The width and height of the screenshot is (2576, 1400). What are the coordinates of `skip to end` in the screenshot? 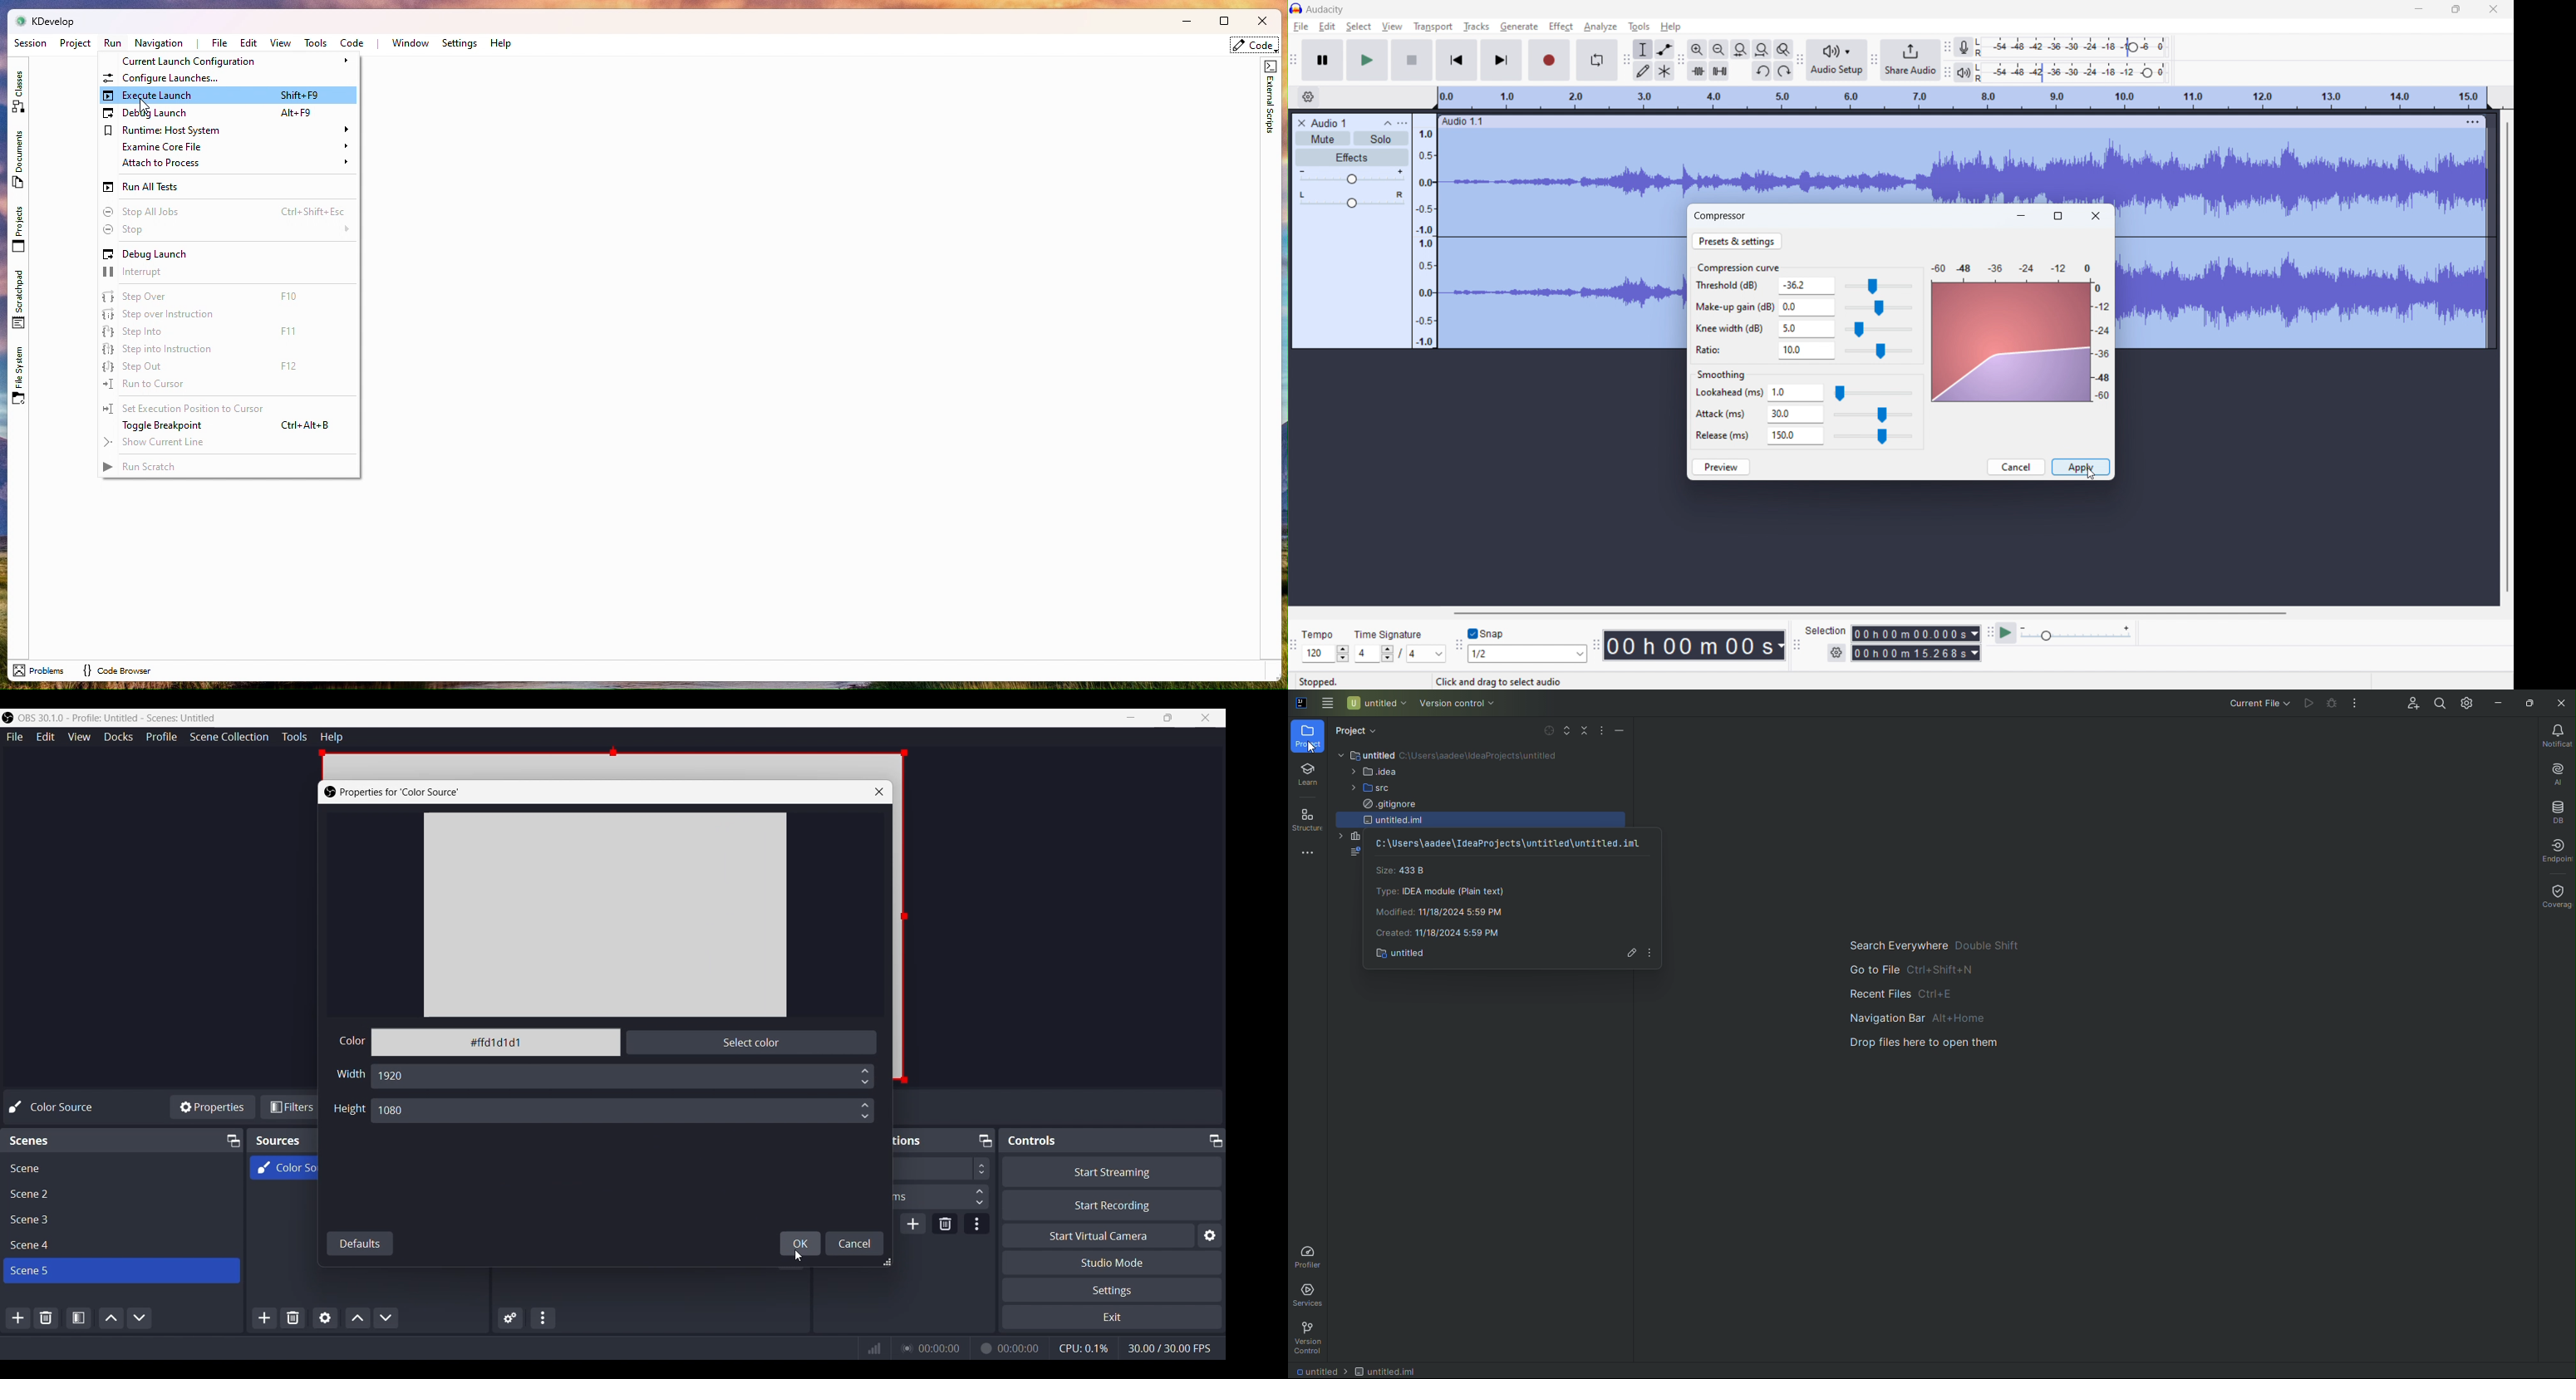 It's located at (1503, 61).